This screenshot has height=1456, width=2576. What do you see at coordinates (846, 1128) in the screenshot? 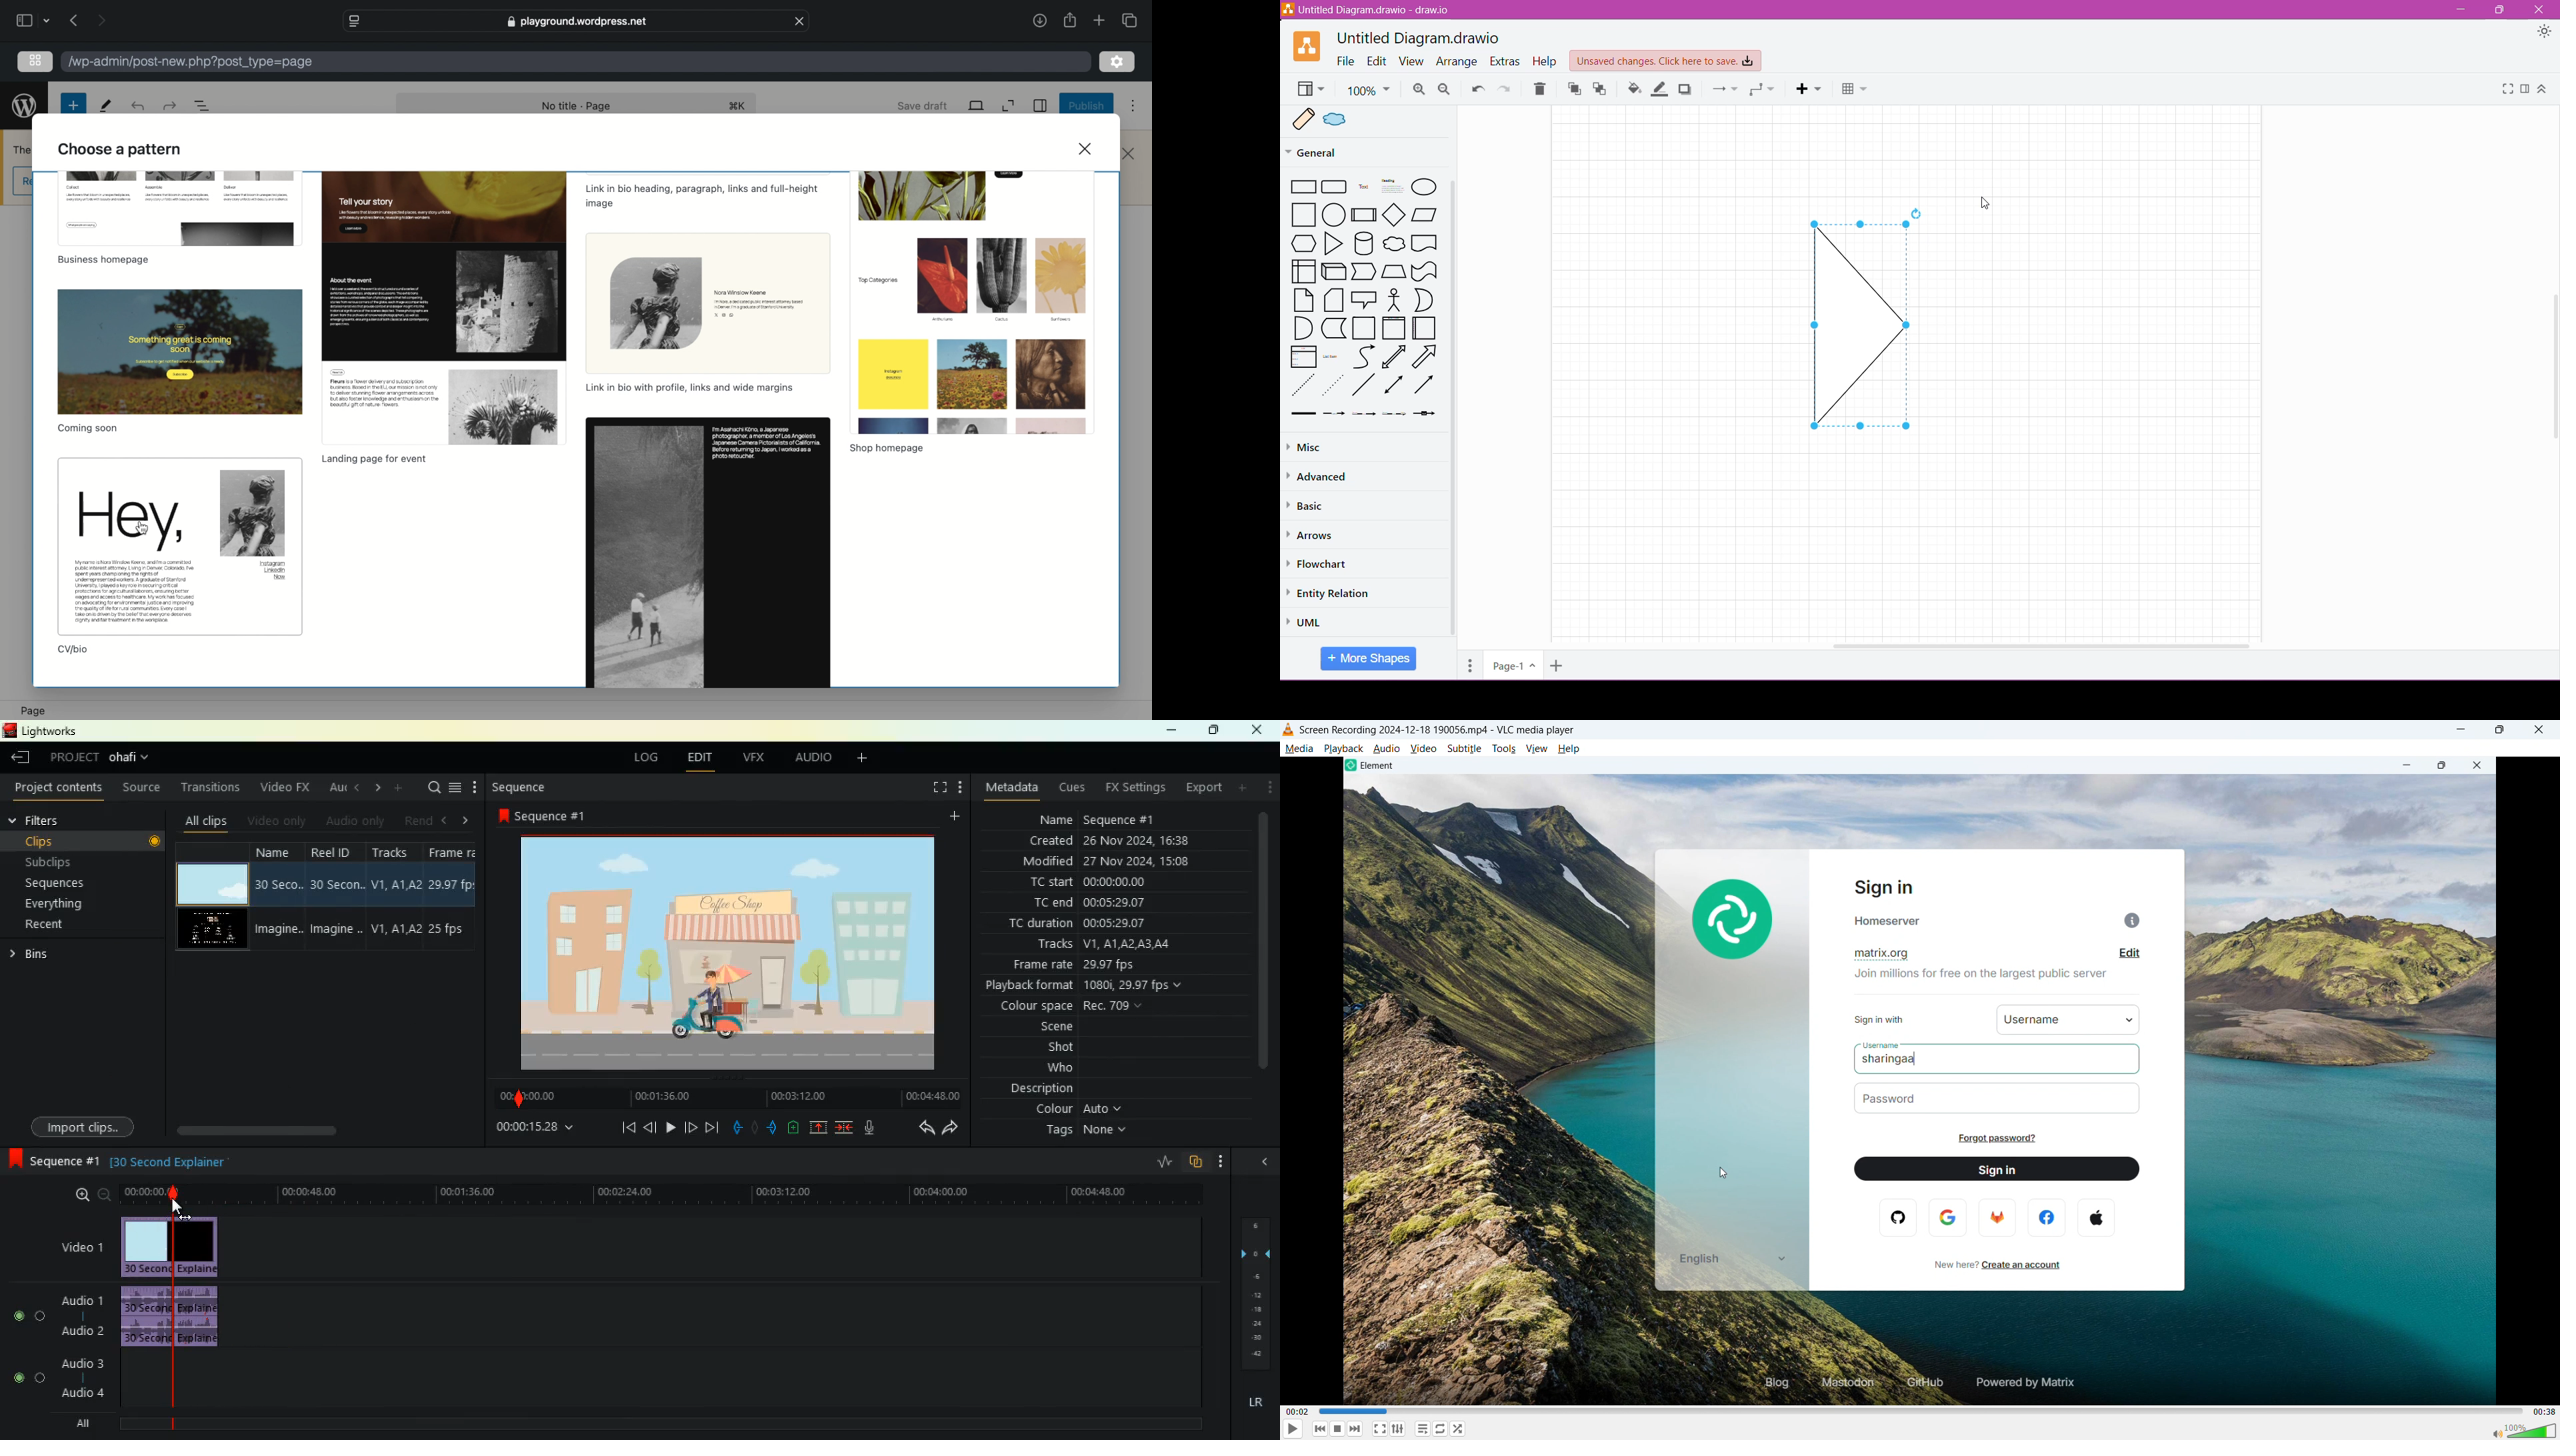
I see `merge` at bounding box center [846, 1128].